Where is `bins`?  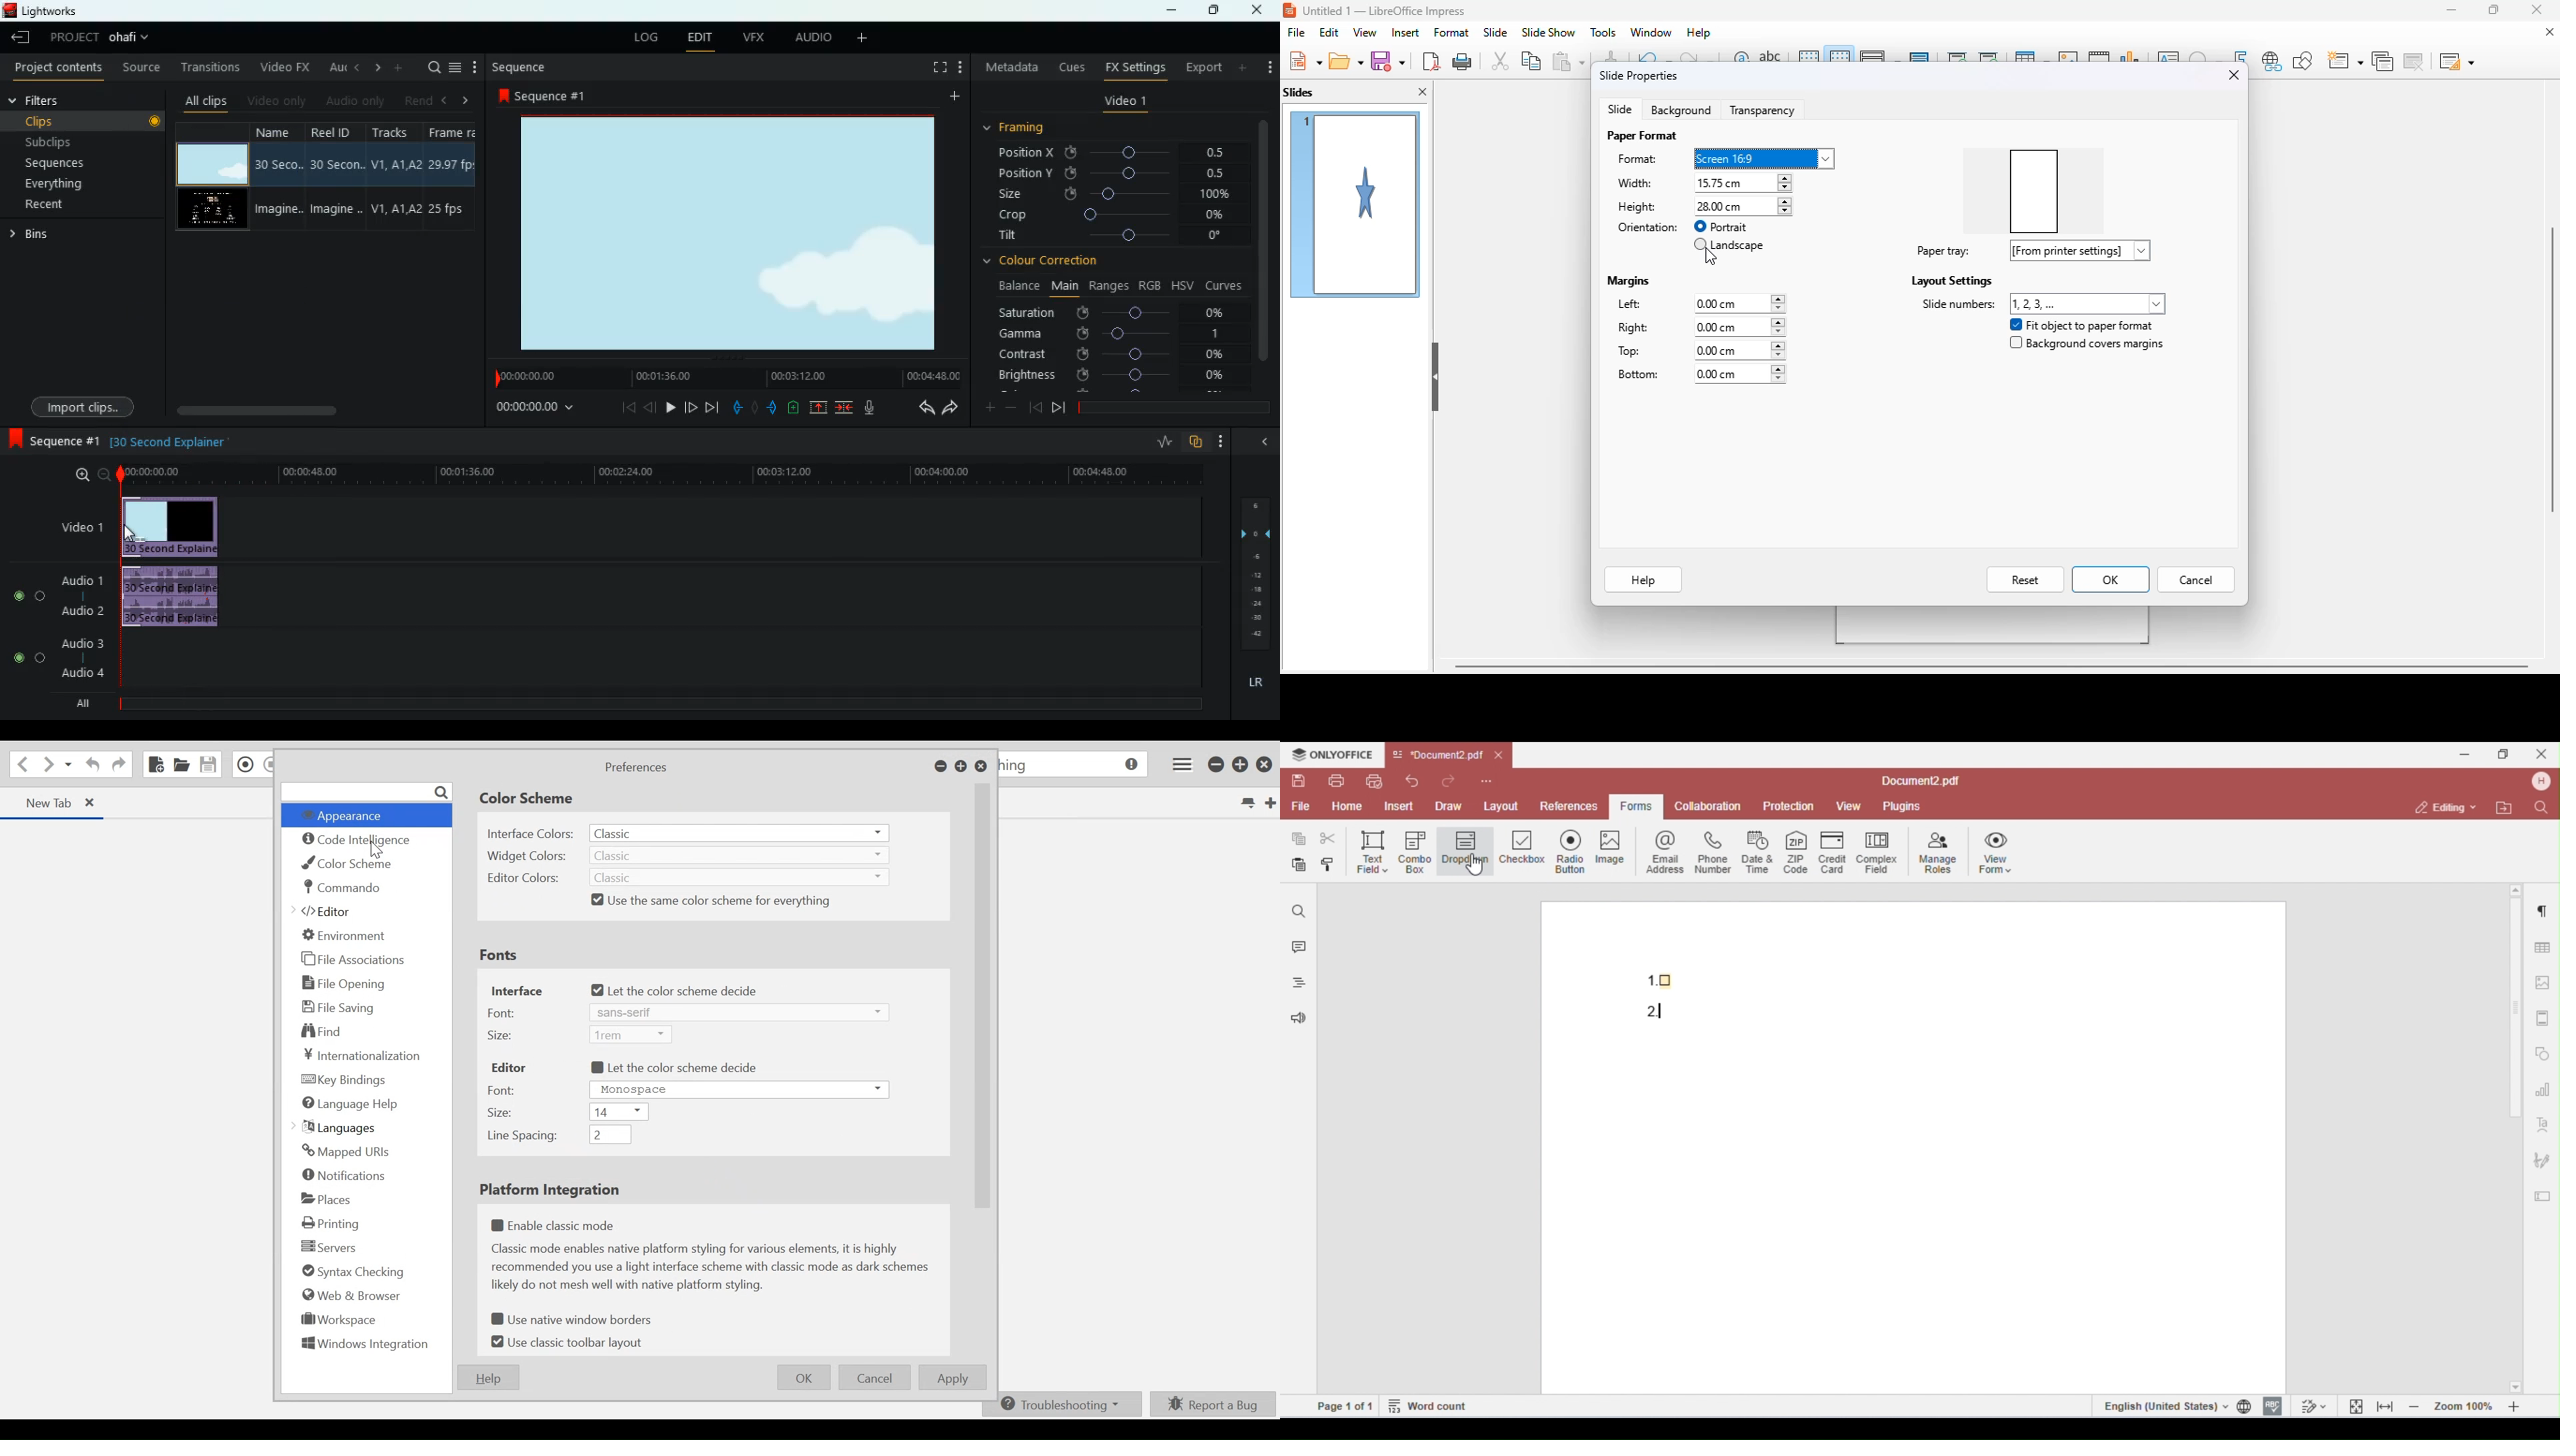 bins is located at coordinates (36, 237).